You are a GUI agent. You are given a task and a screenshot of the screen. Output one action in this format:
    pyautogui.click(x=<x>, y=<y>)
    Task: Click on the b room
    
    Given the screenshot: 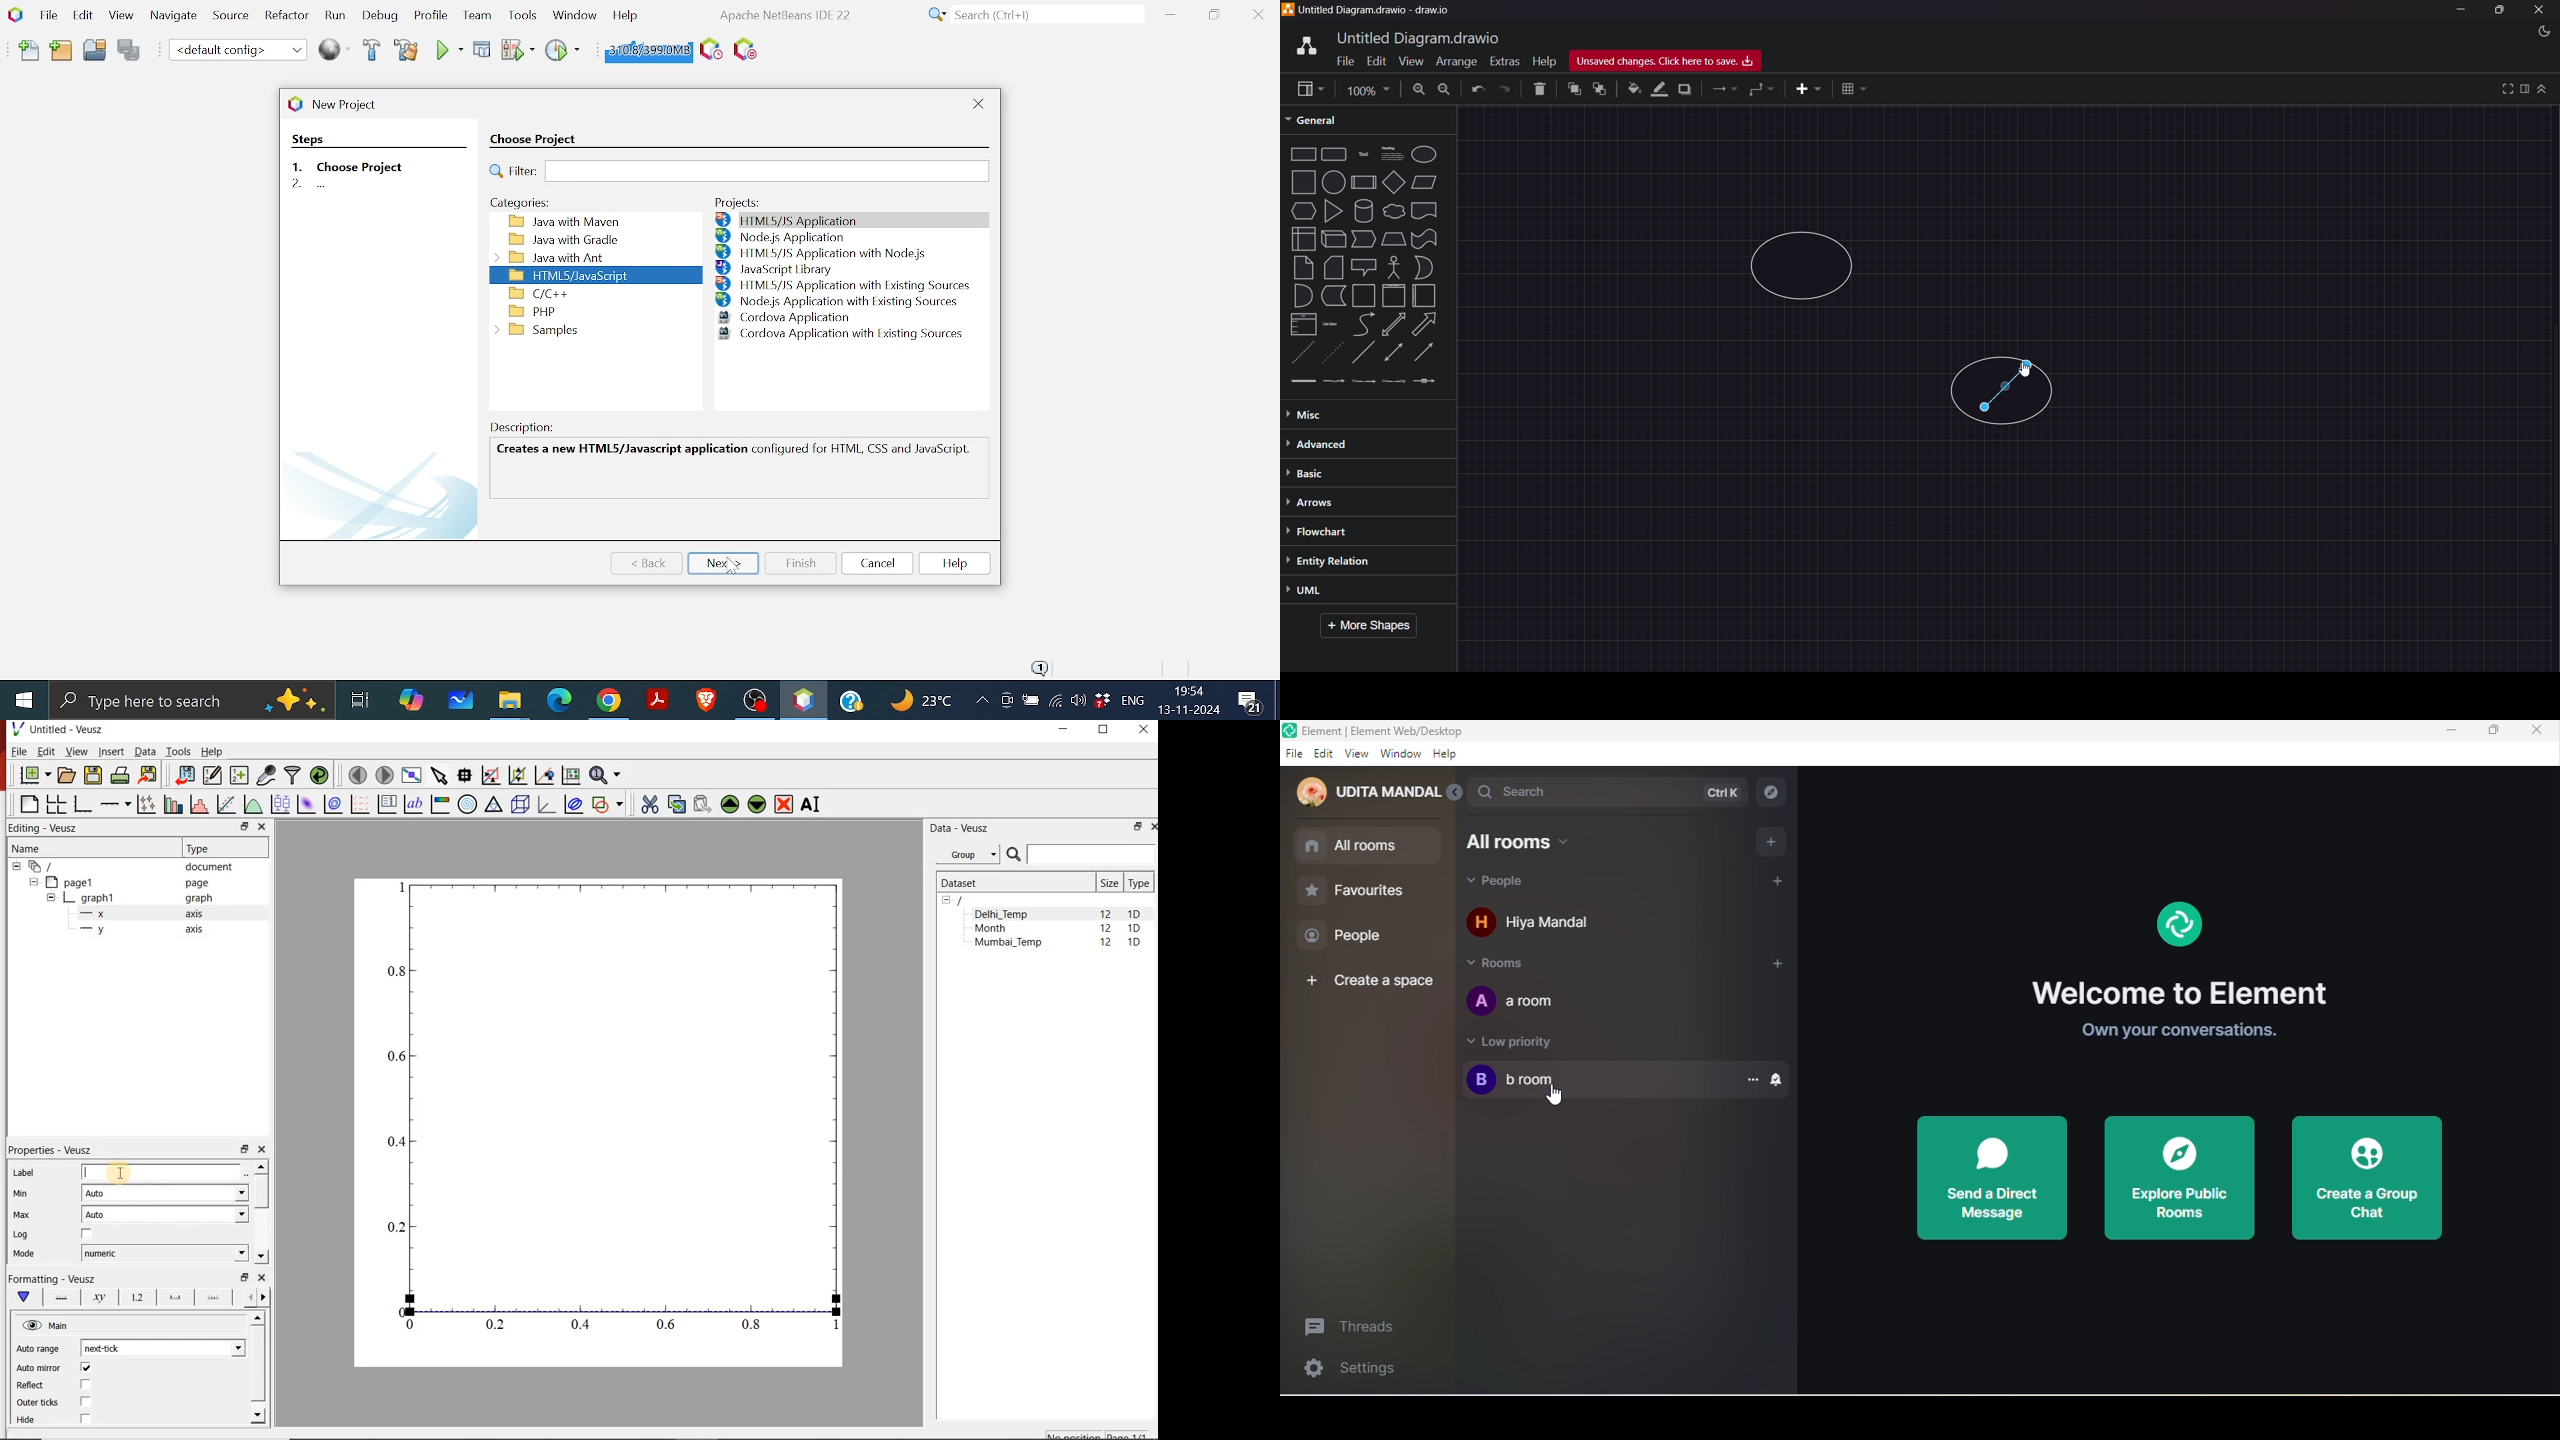 What is the action you would take?
    pyautogui.click(x=1597, y=1081)
    